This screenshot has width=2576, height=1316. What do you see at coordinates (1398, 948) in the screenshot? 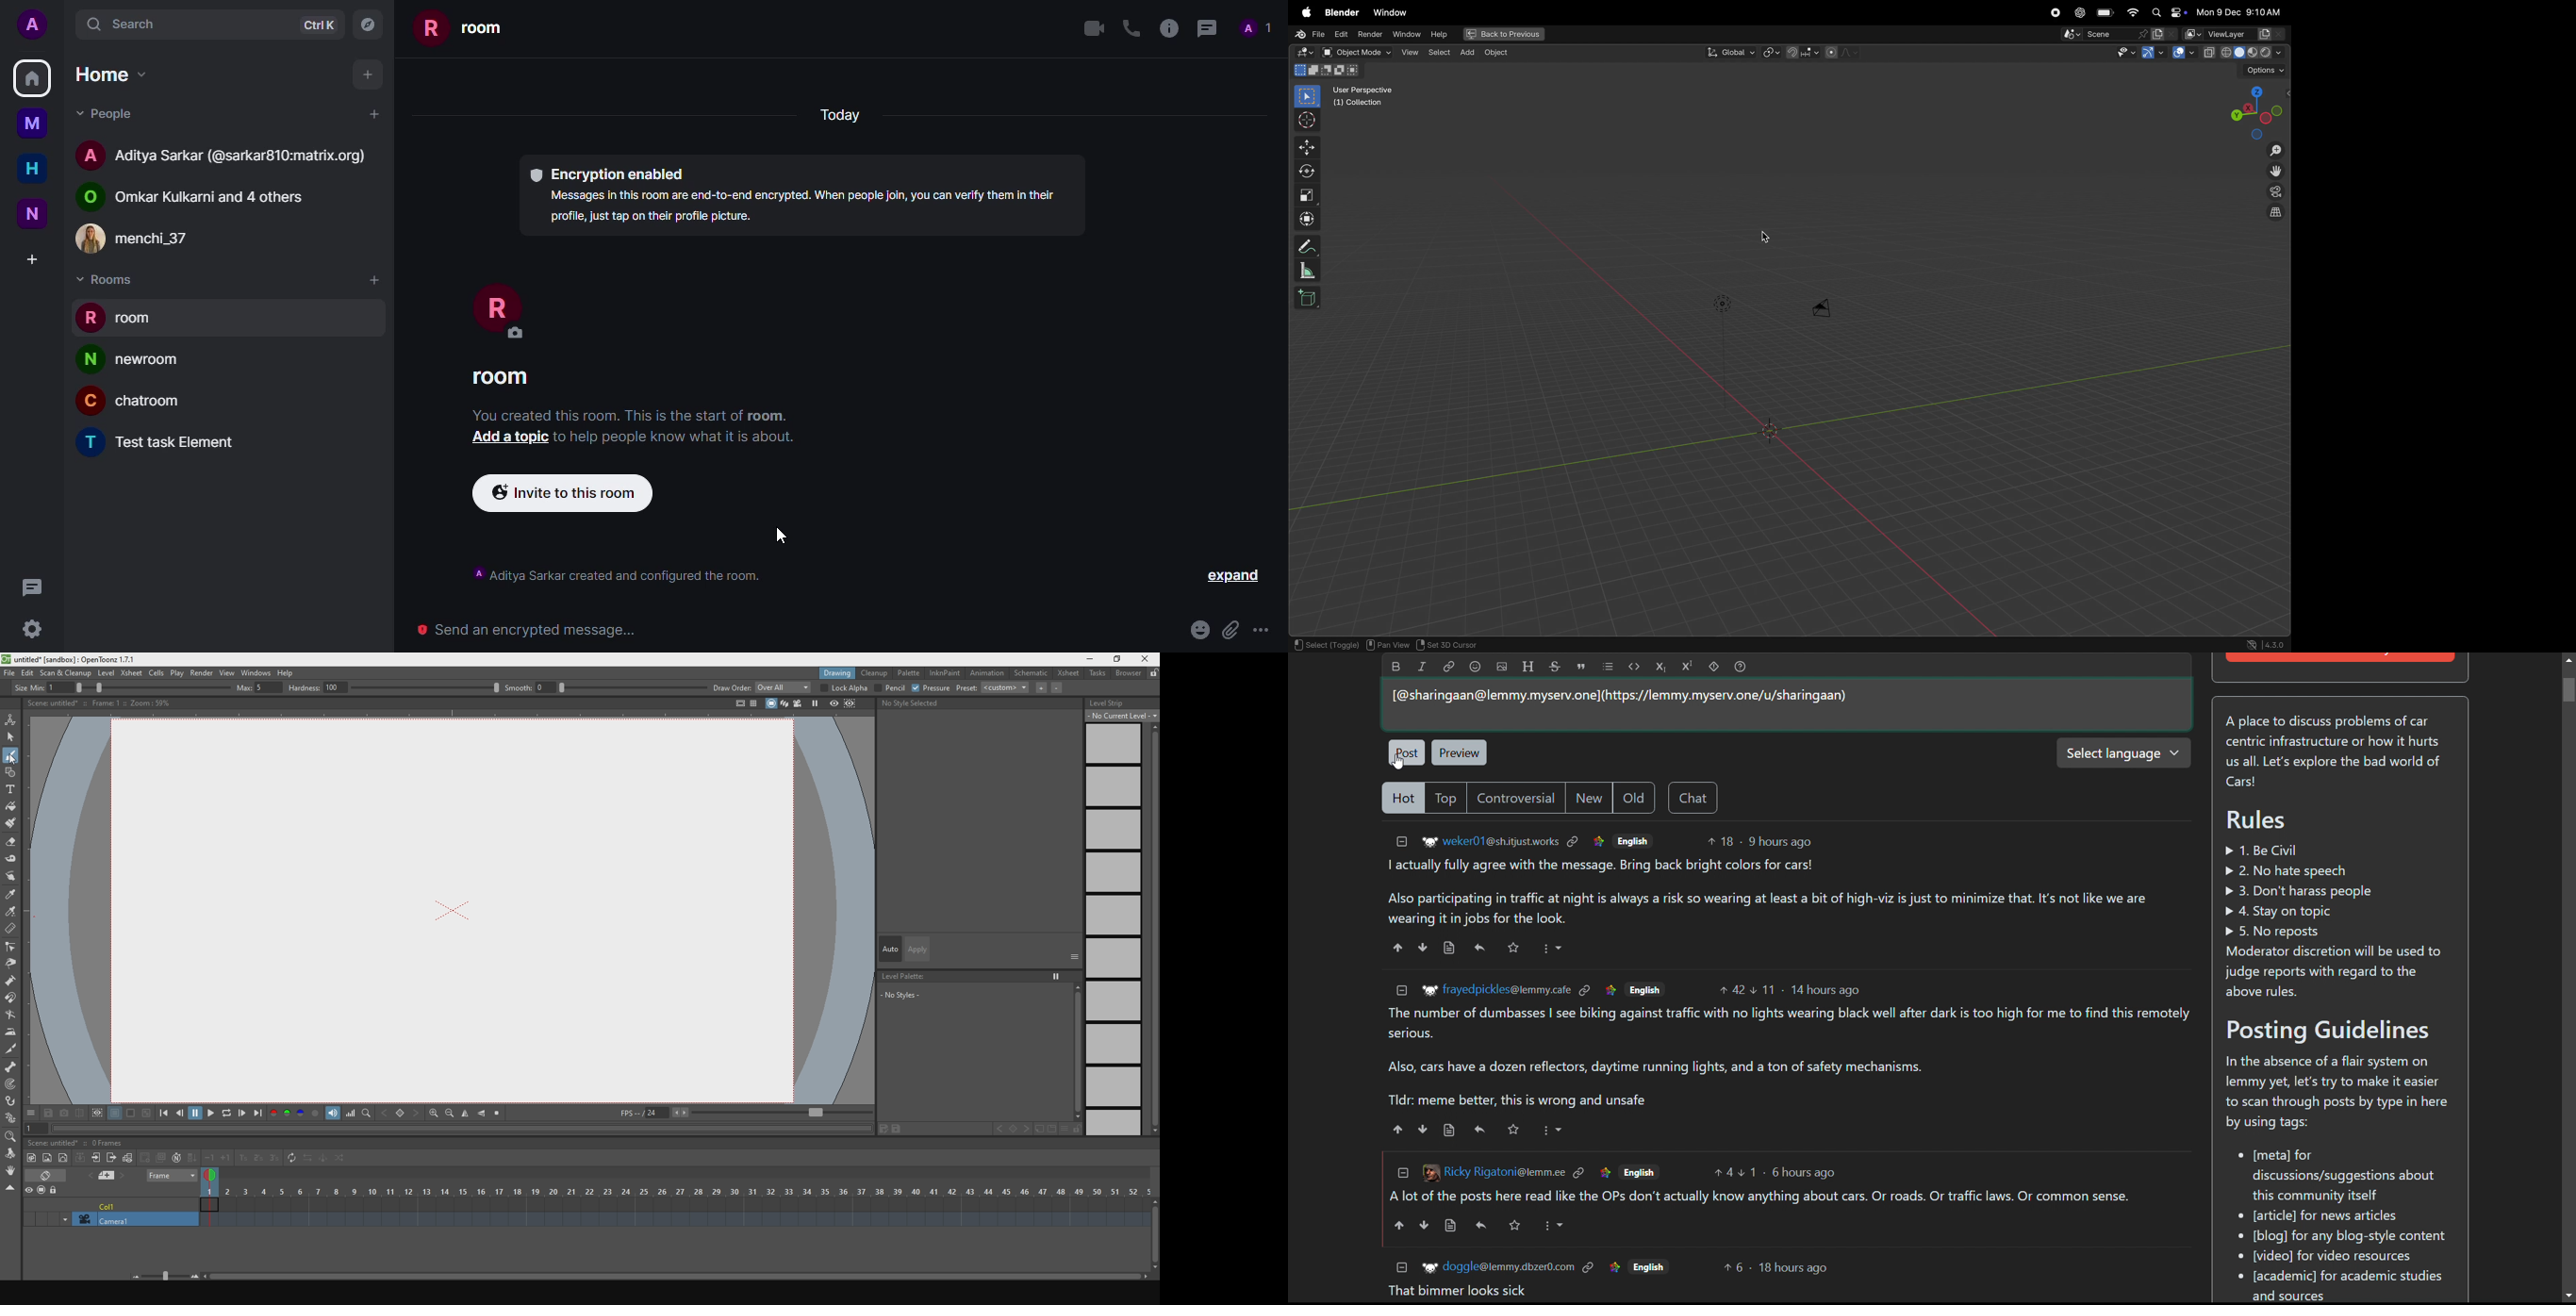
I see `upvote` at bounding box center [1398, 948].